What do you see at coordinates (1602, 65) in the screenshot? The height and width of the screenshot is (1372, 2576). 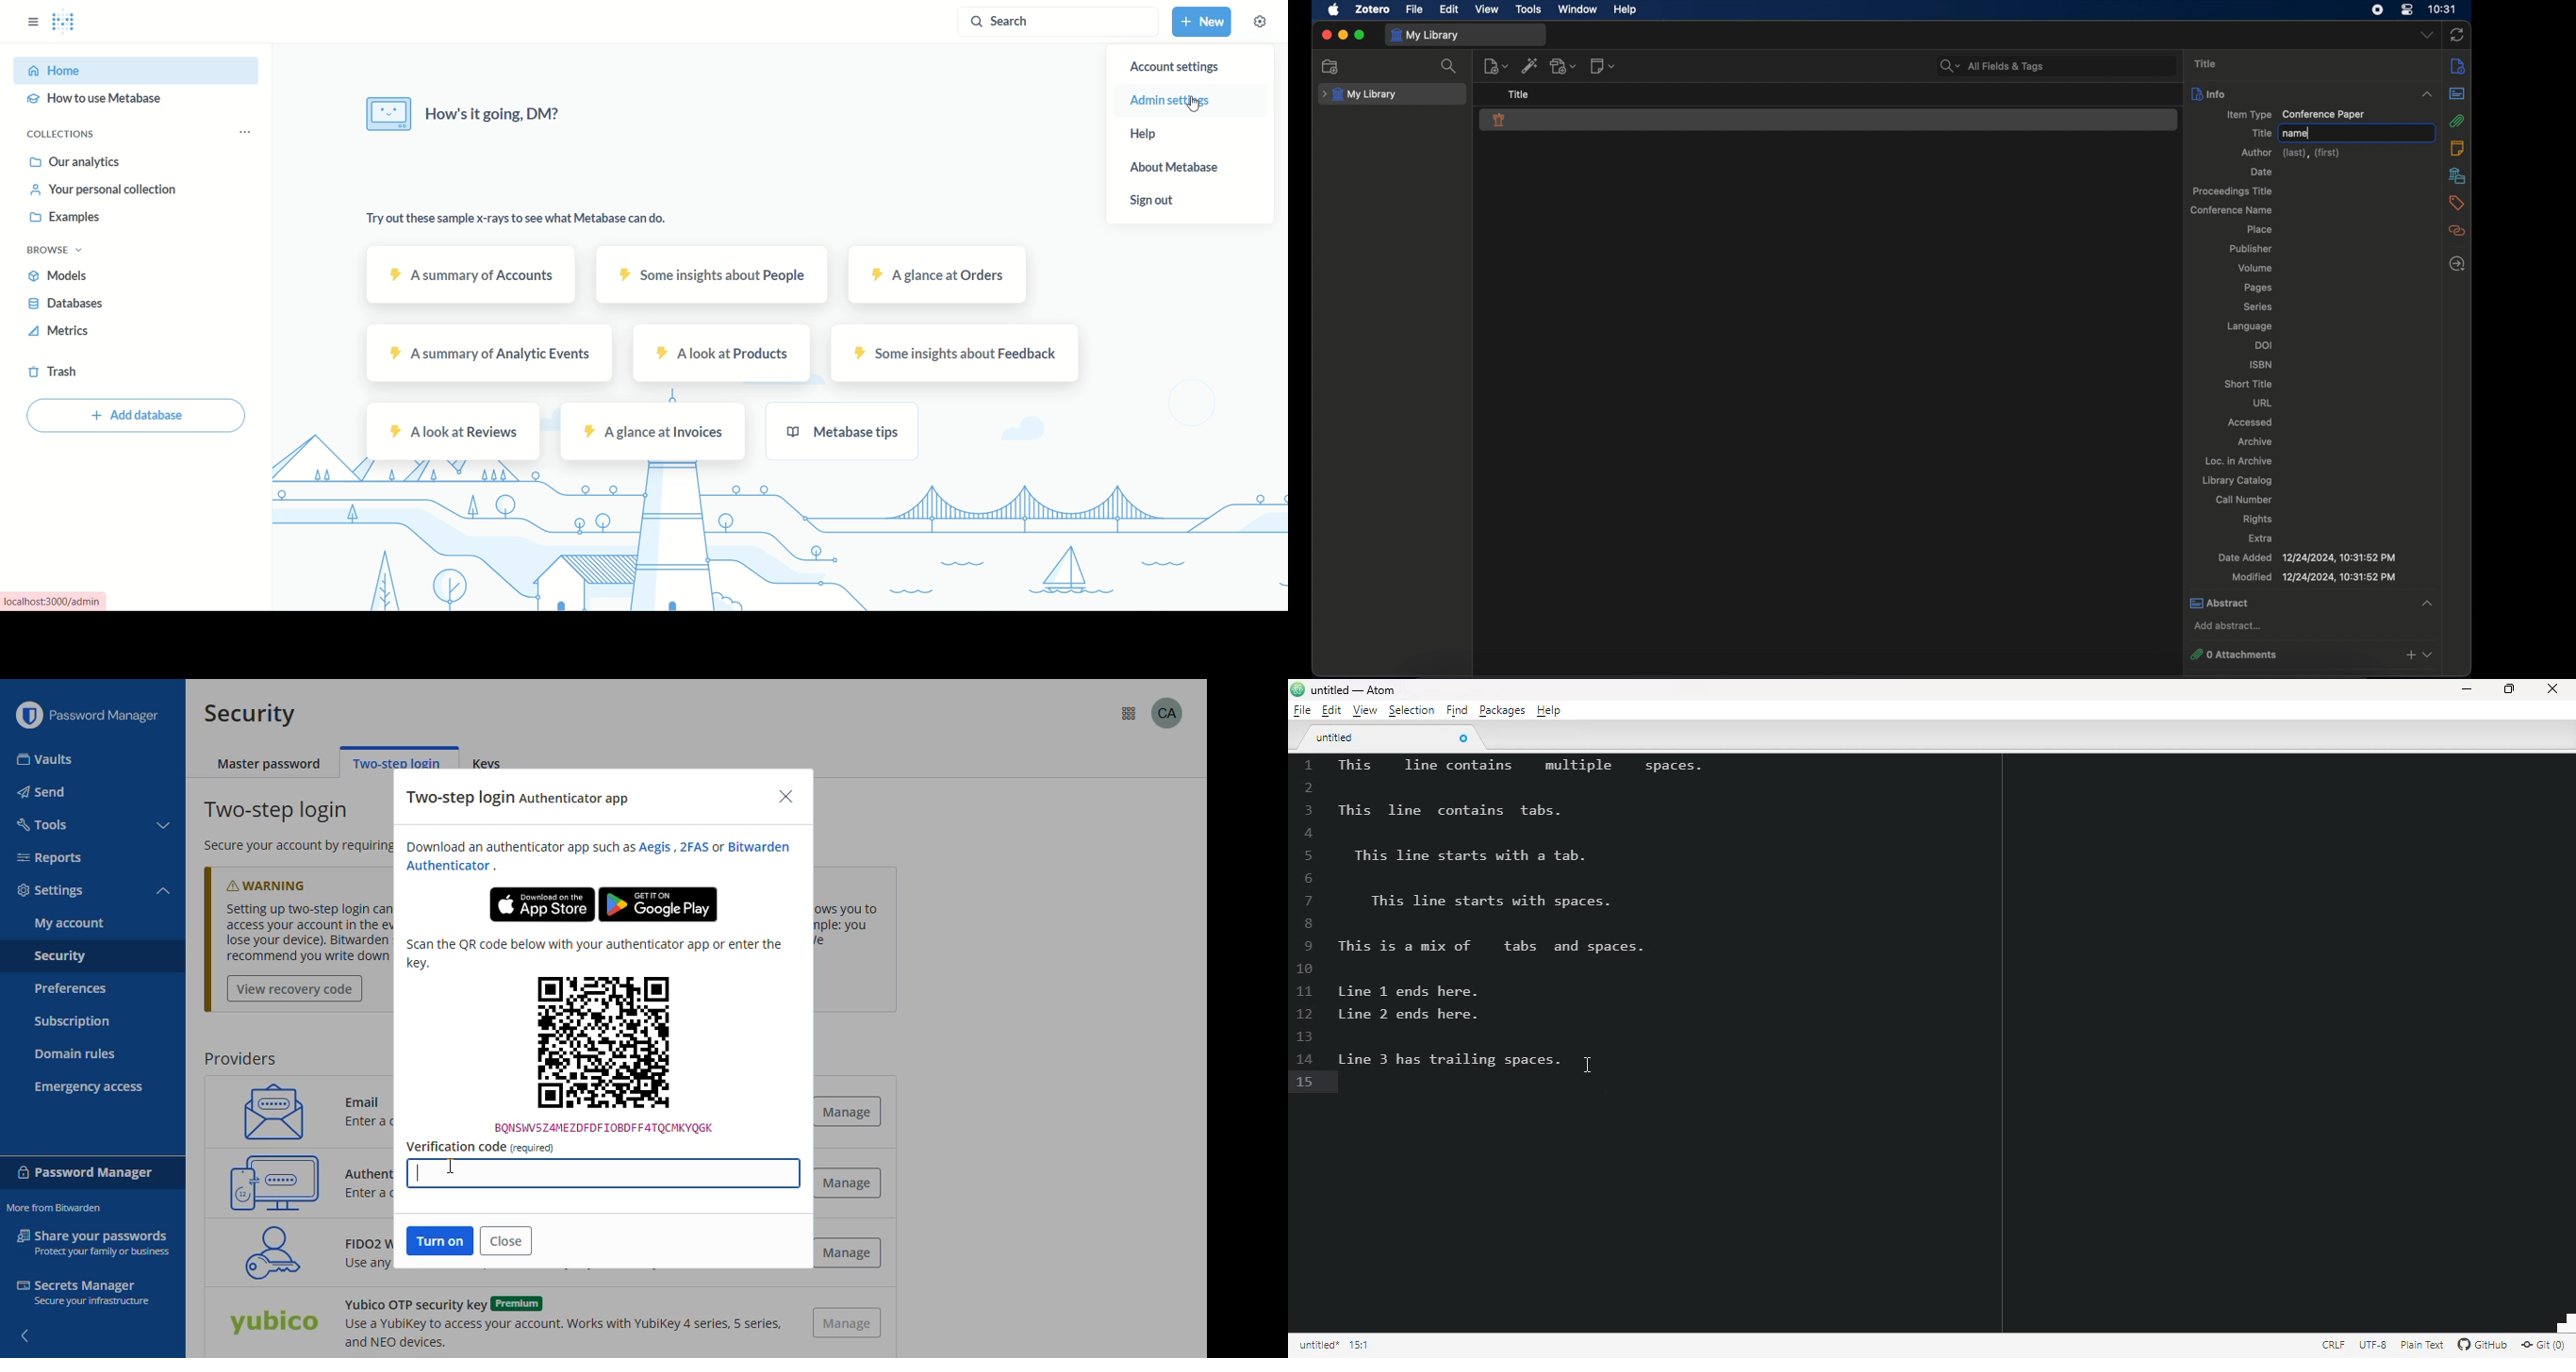 I see `new notes` at bounding box center [1602, 65].